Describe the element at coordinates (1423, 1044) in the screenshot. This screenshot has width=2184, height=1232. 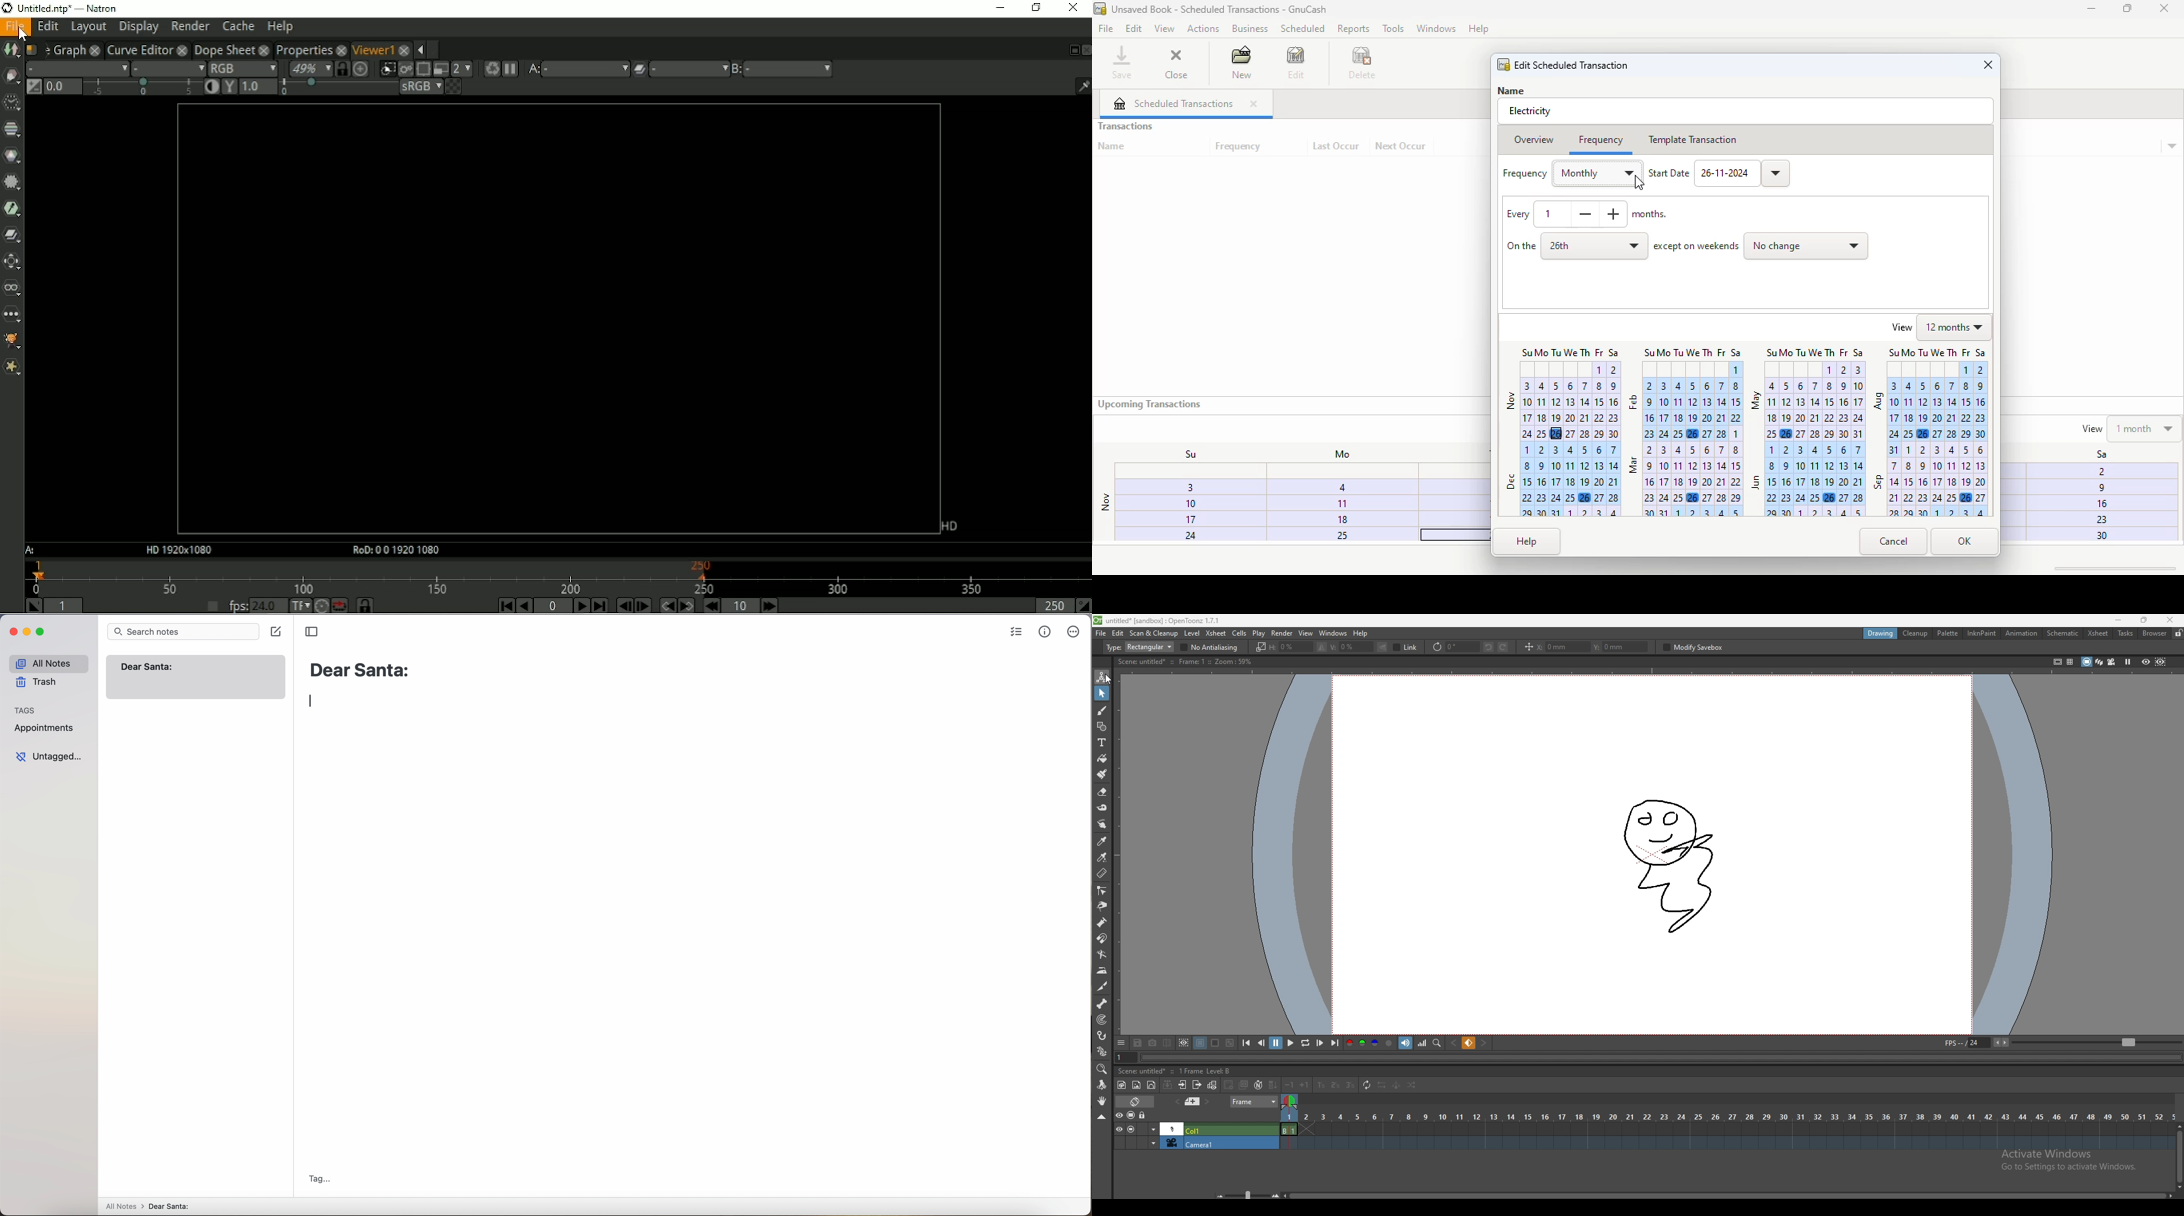
I see `histogram` at that location.